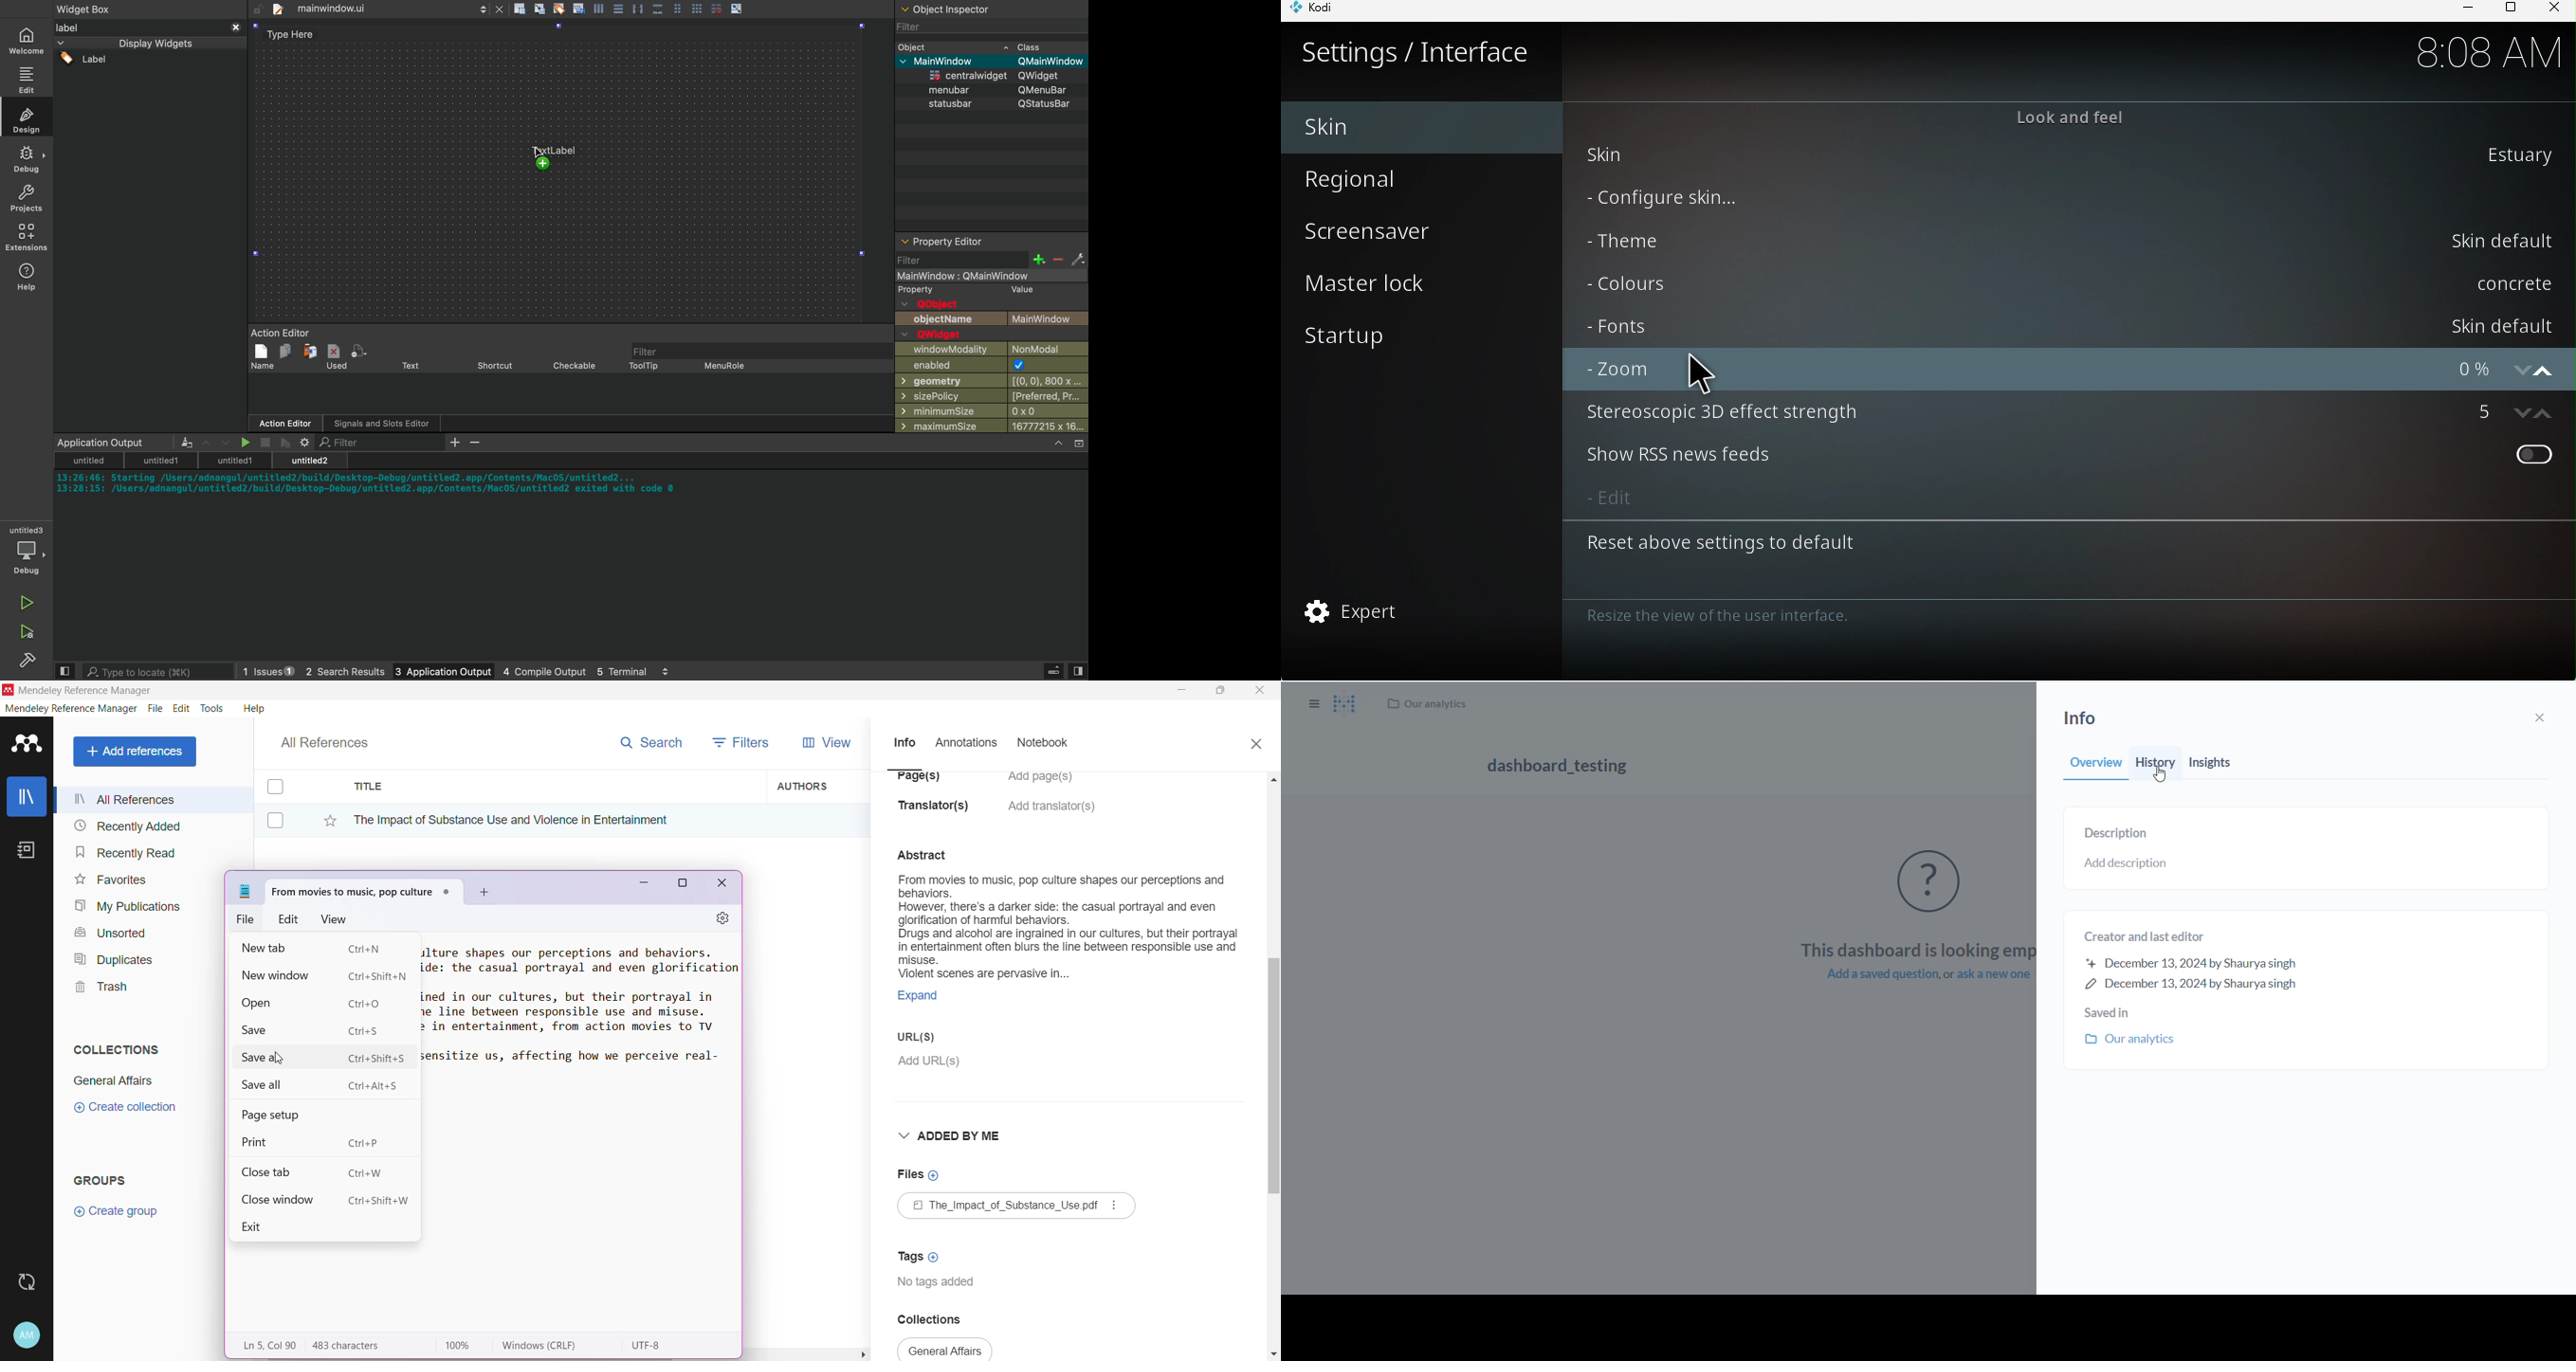 The height and width of the screenshot is (1372, 2576). Describe the element at coordinates (290, 919) in the screenshot. I see `Edit` at that location.